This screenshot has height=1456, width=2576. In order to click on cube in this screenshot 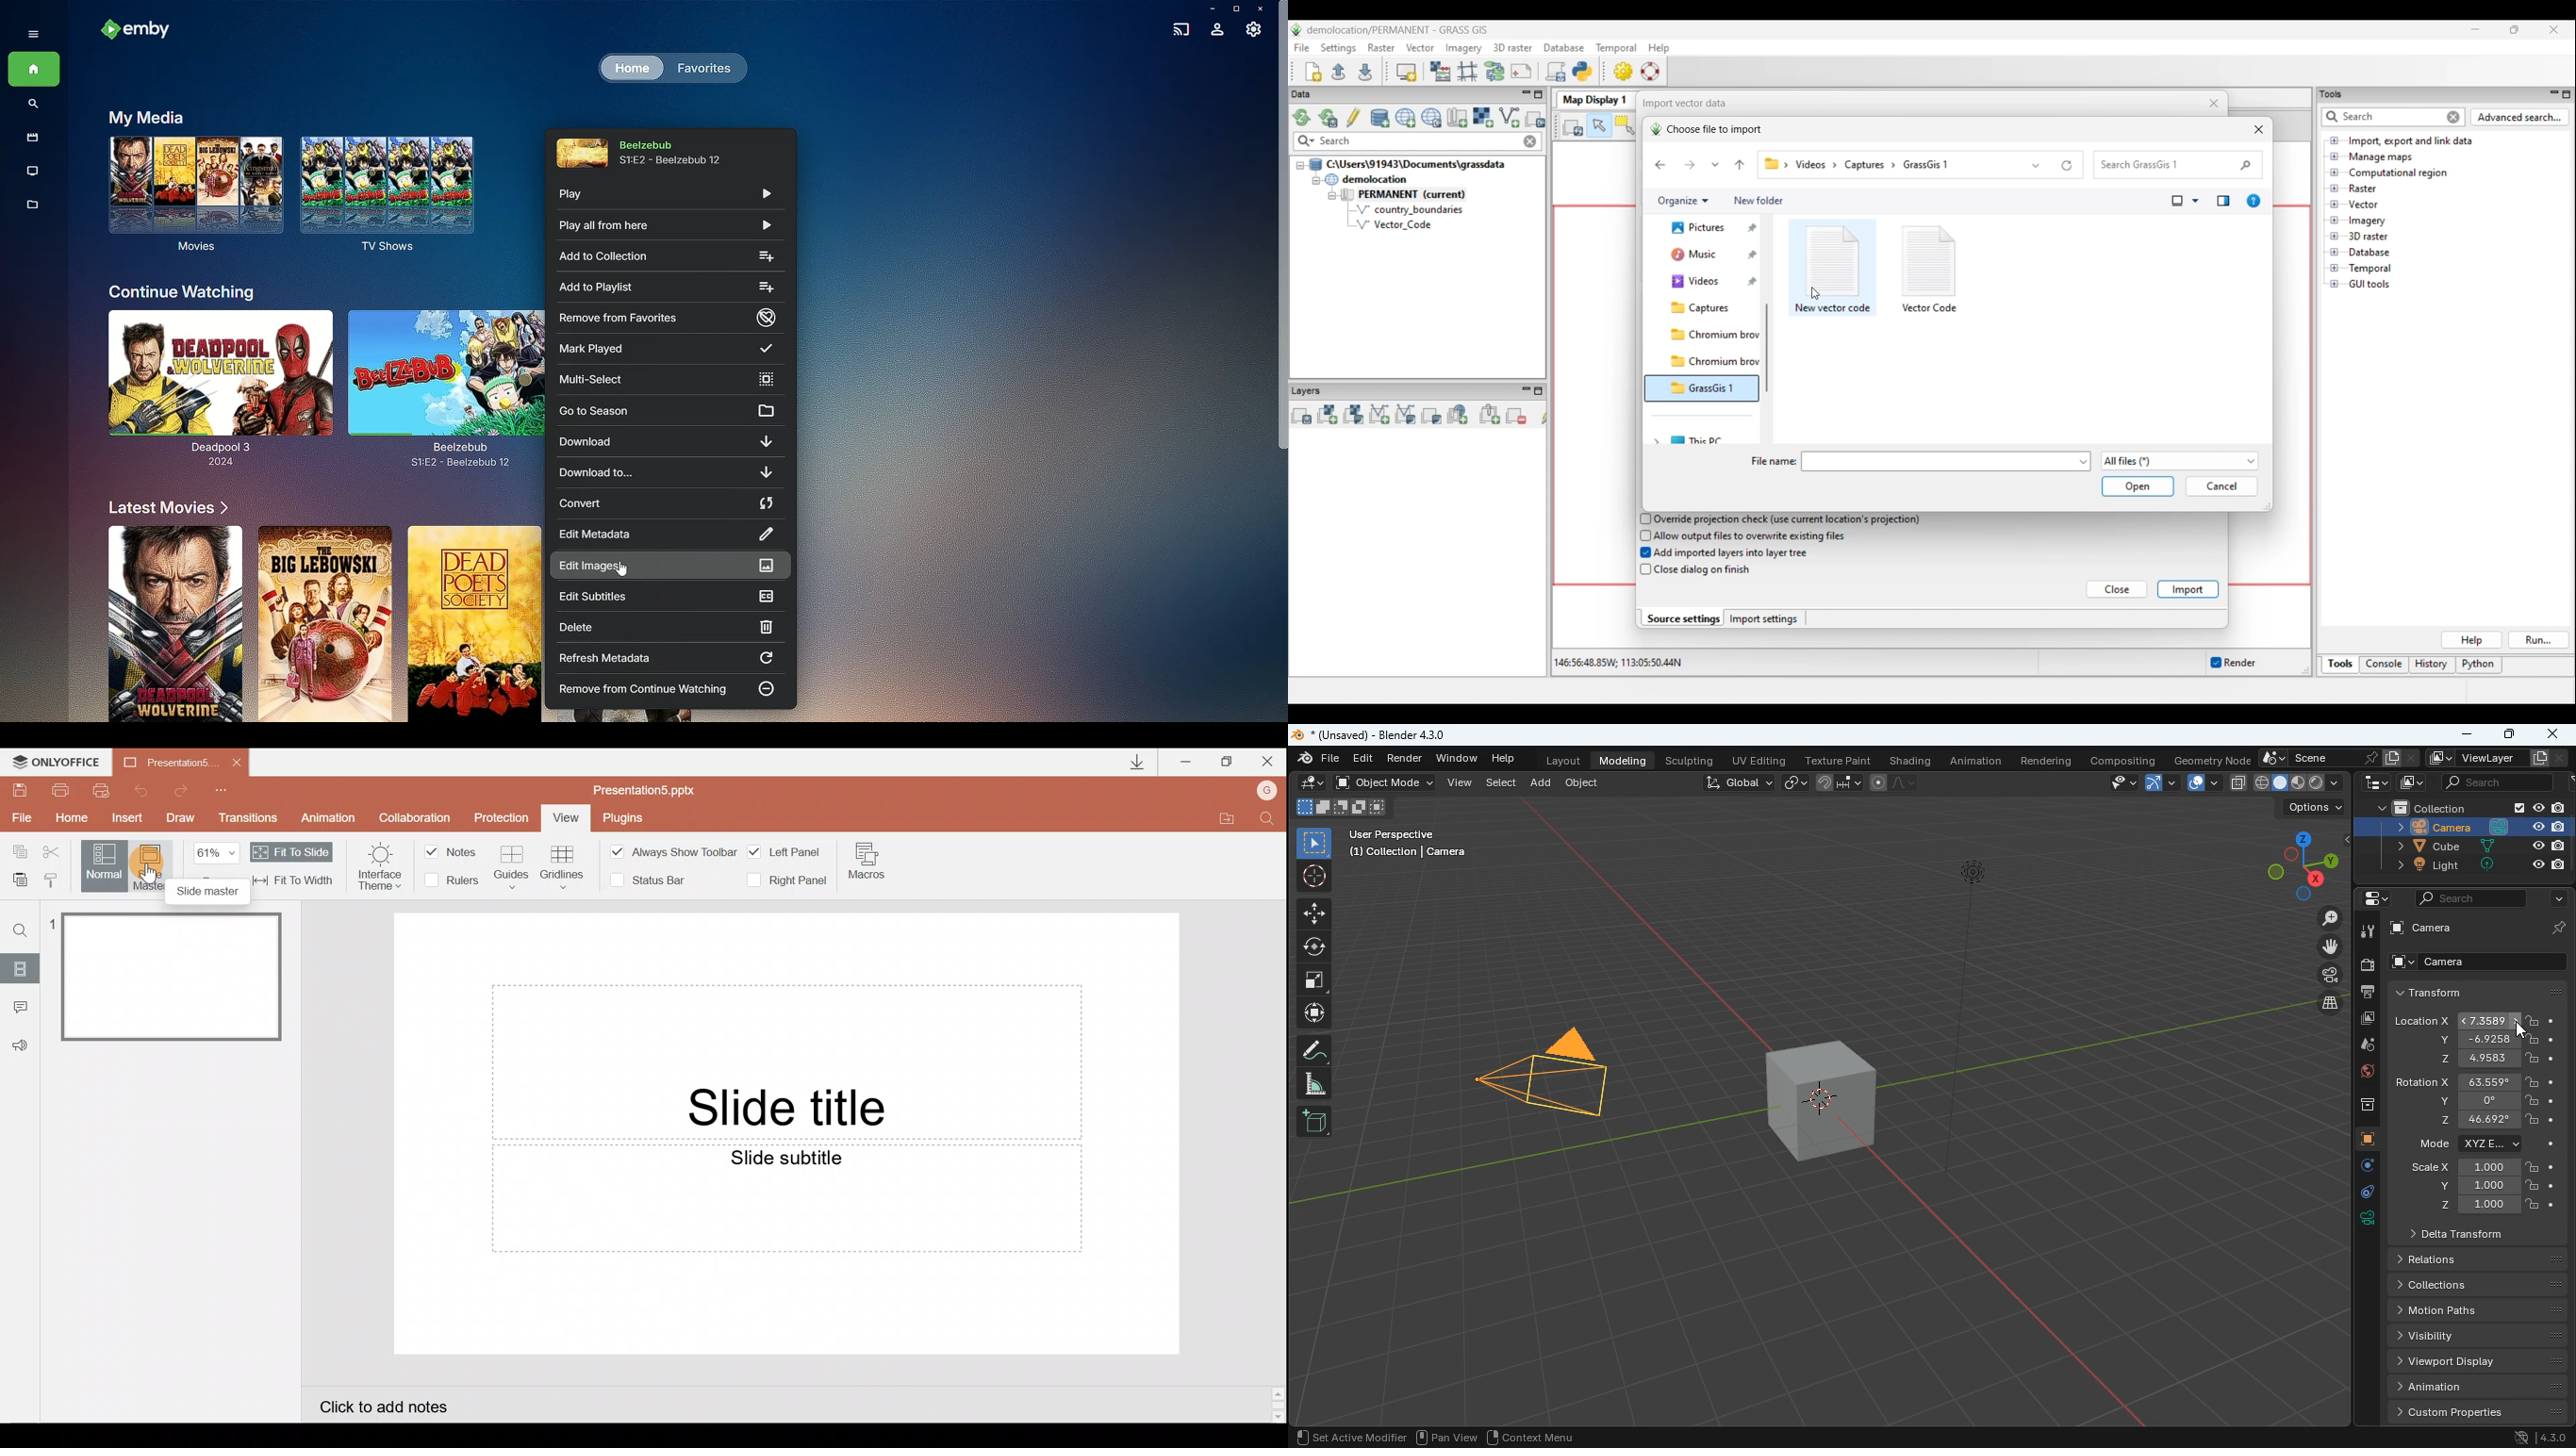, I will do `click(2469, 846)`.